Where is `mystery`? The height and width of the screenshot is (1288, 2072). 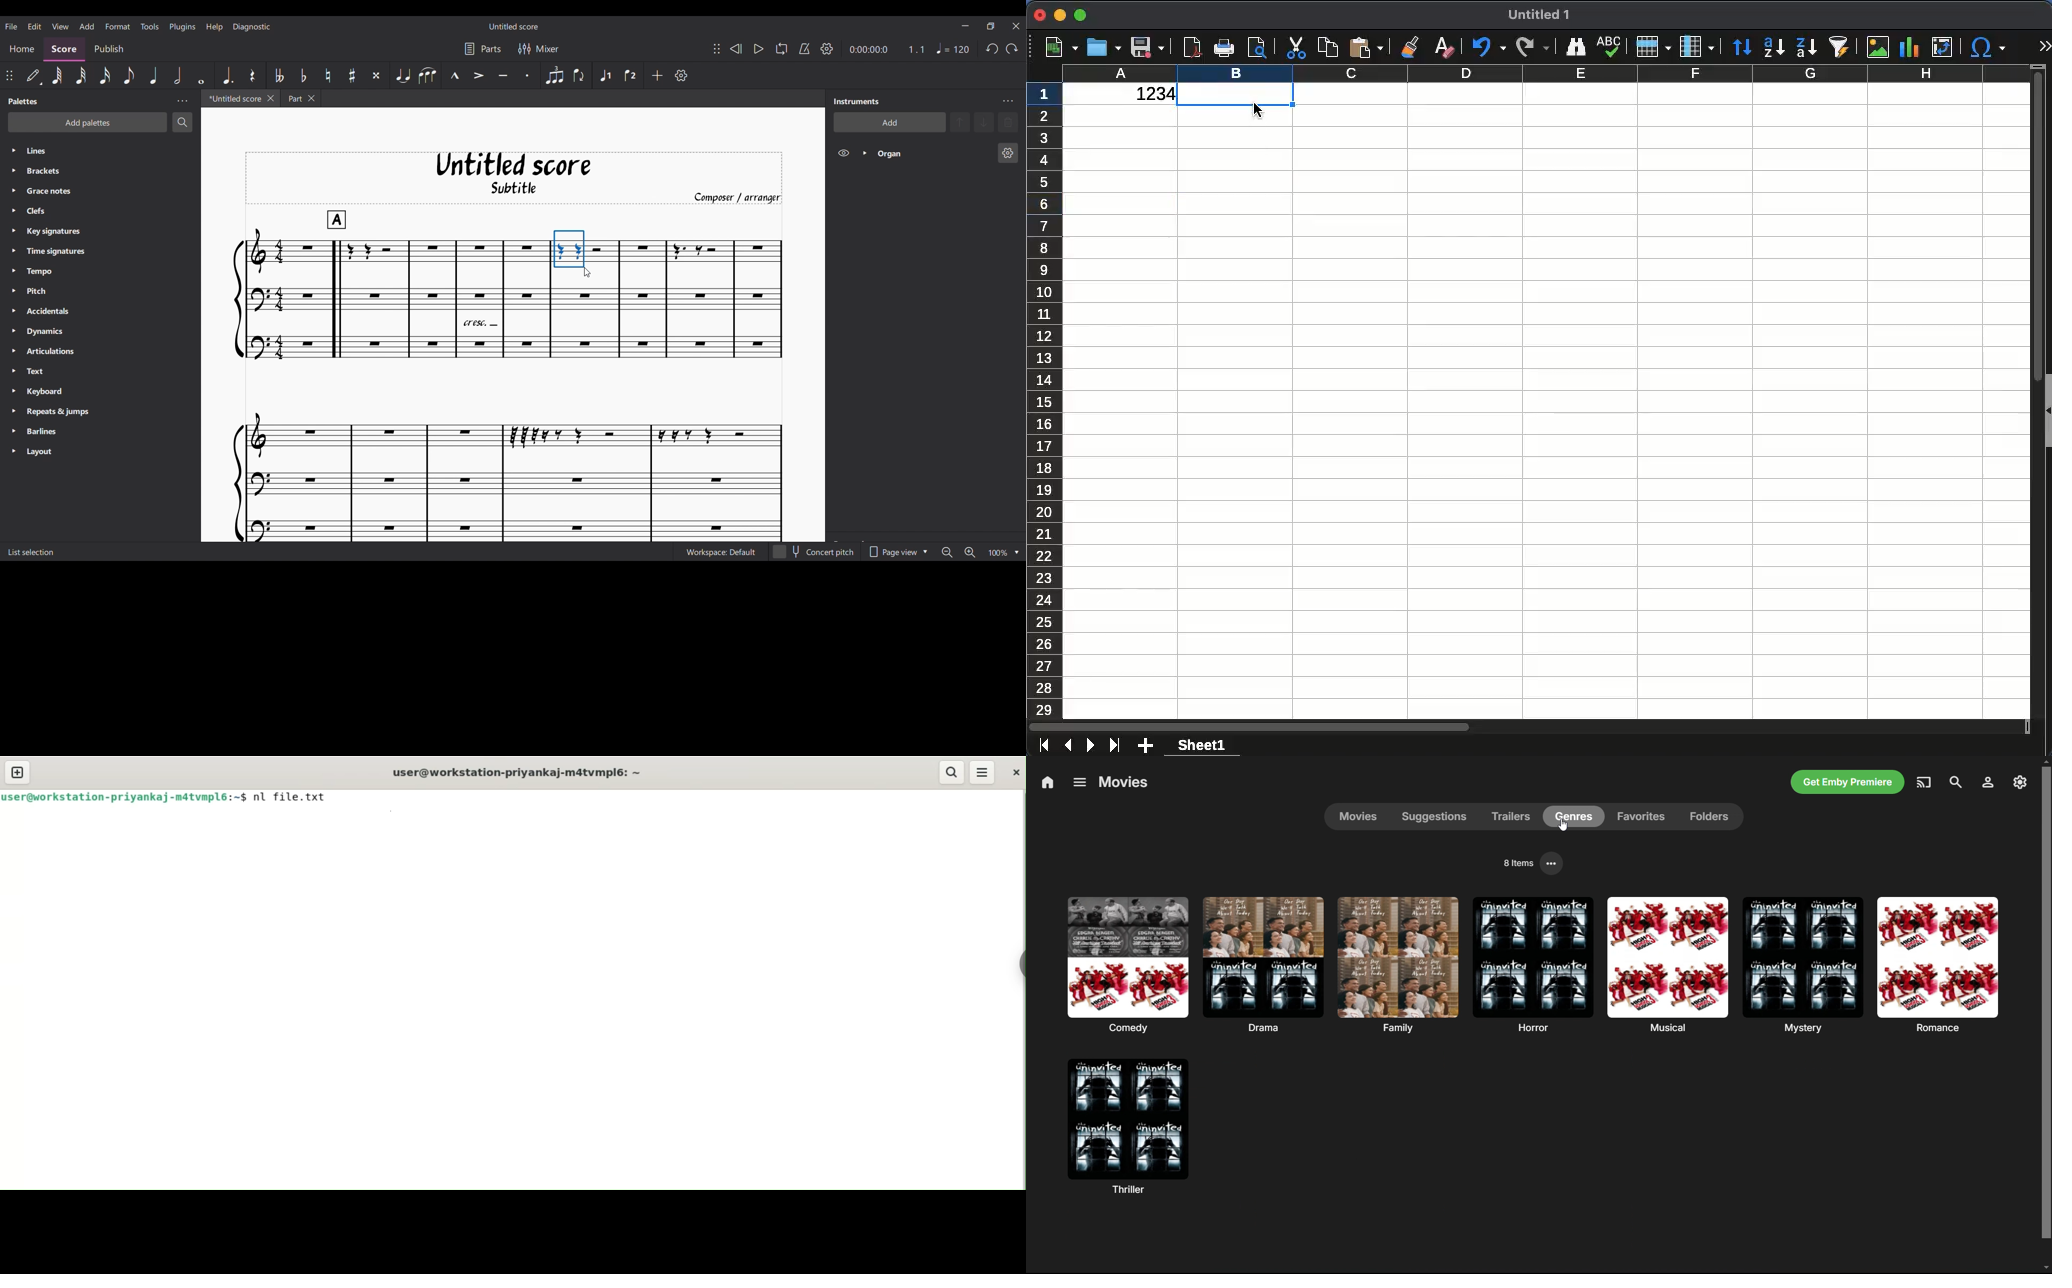 mystery is located at coordinates (1802, 965).